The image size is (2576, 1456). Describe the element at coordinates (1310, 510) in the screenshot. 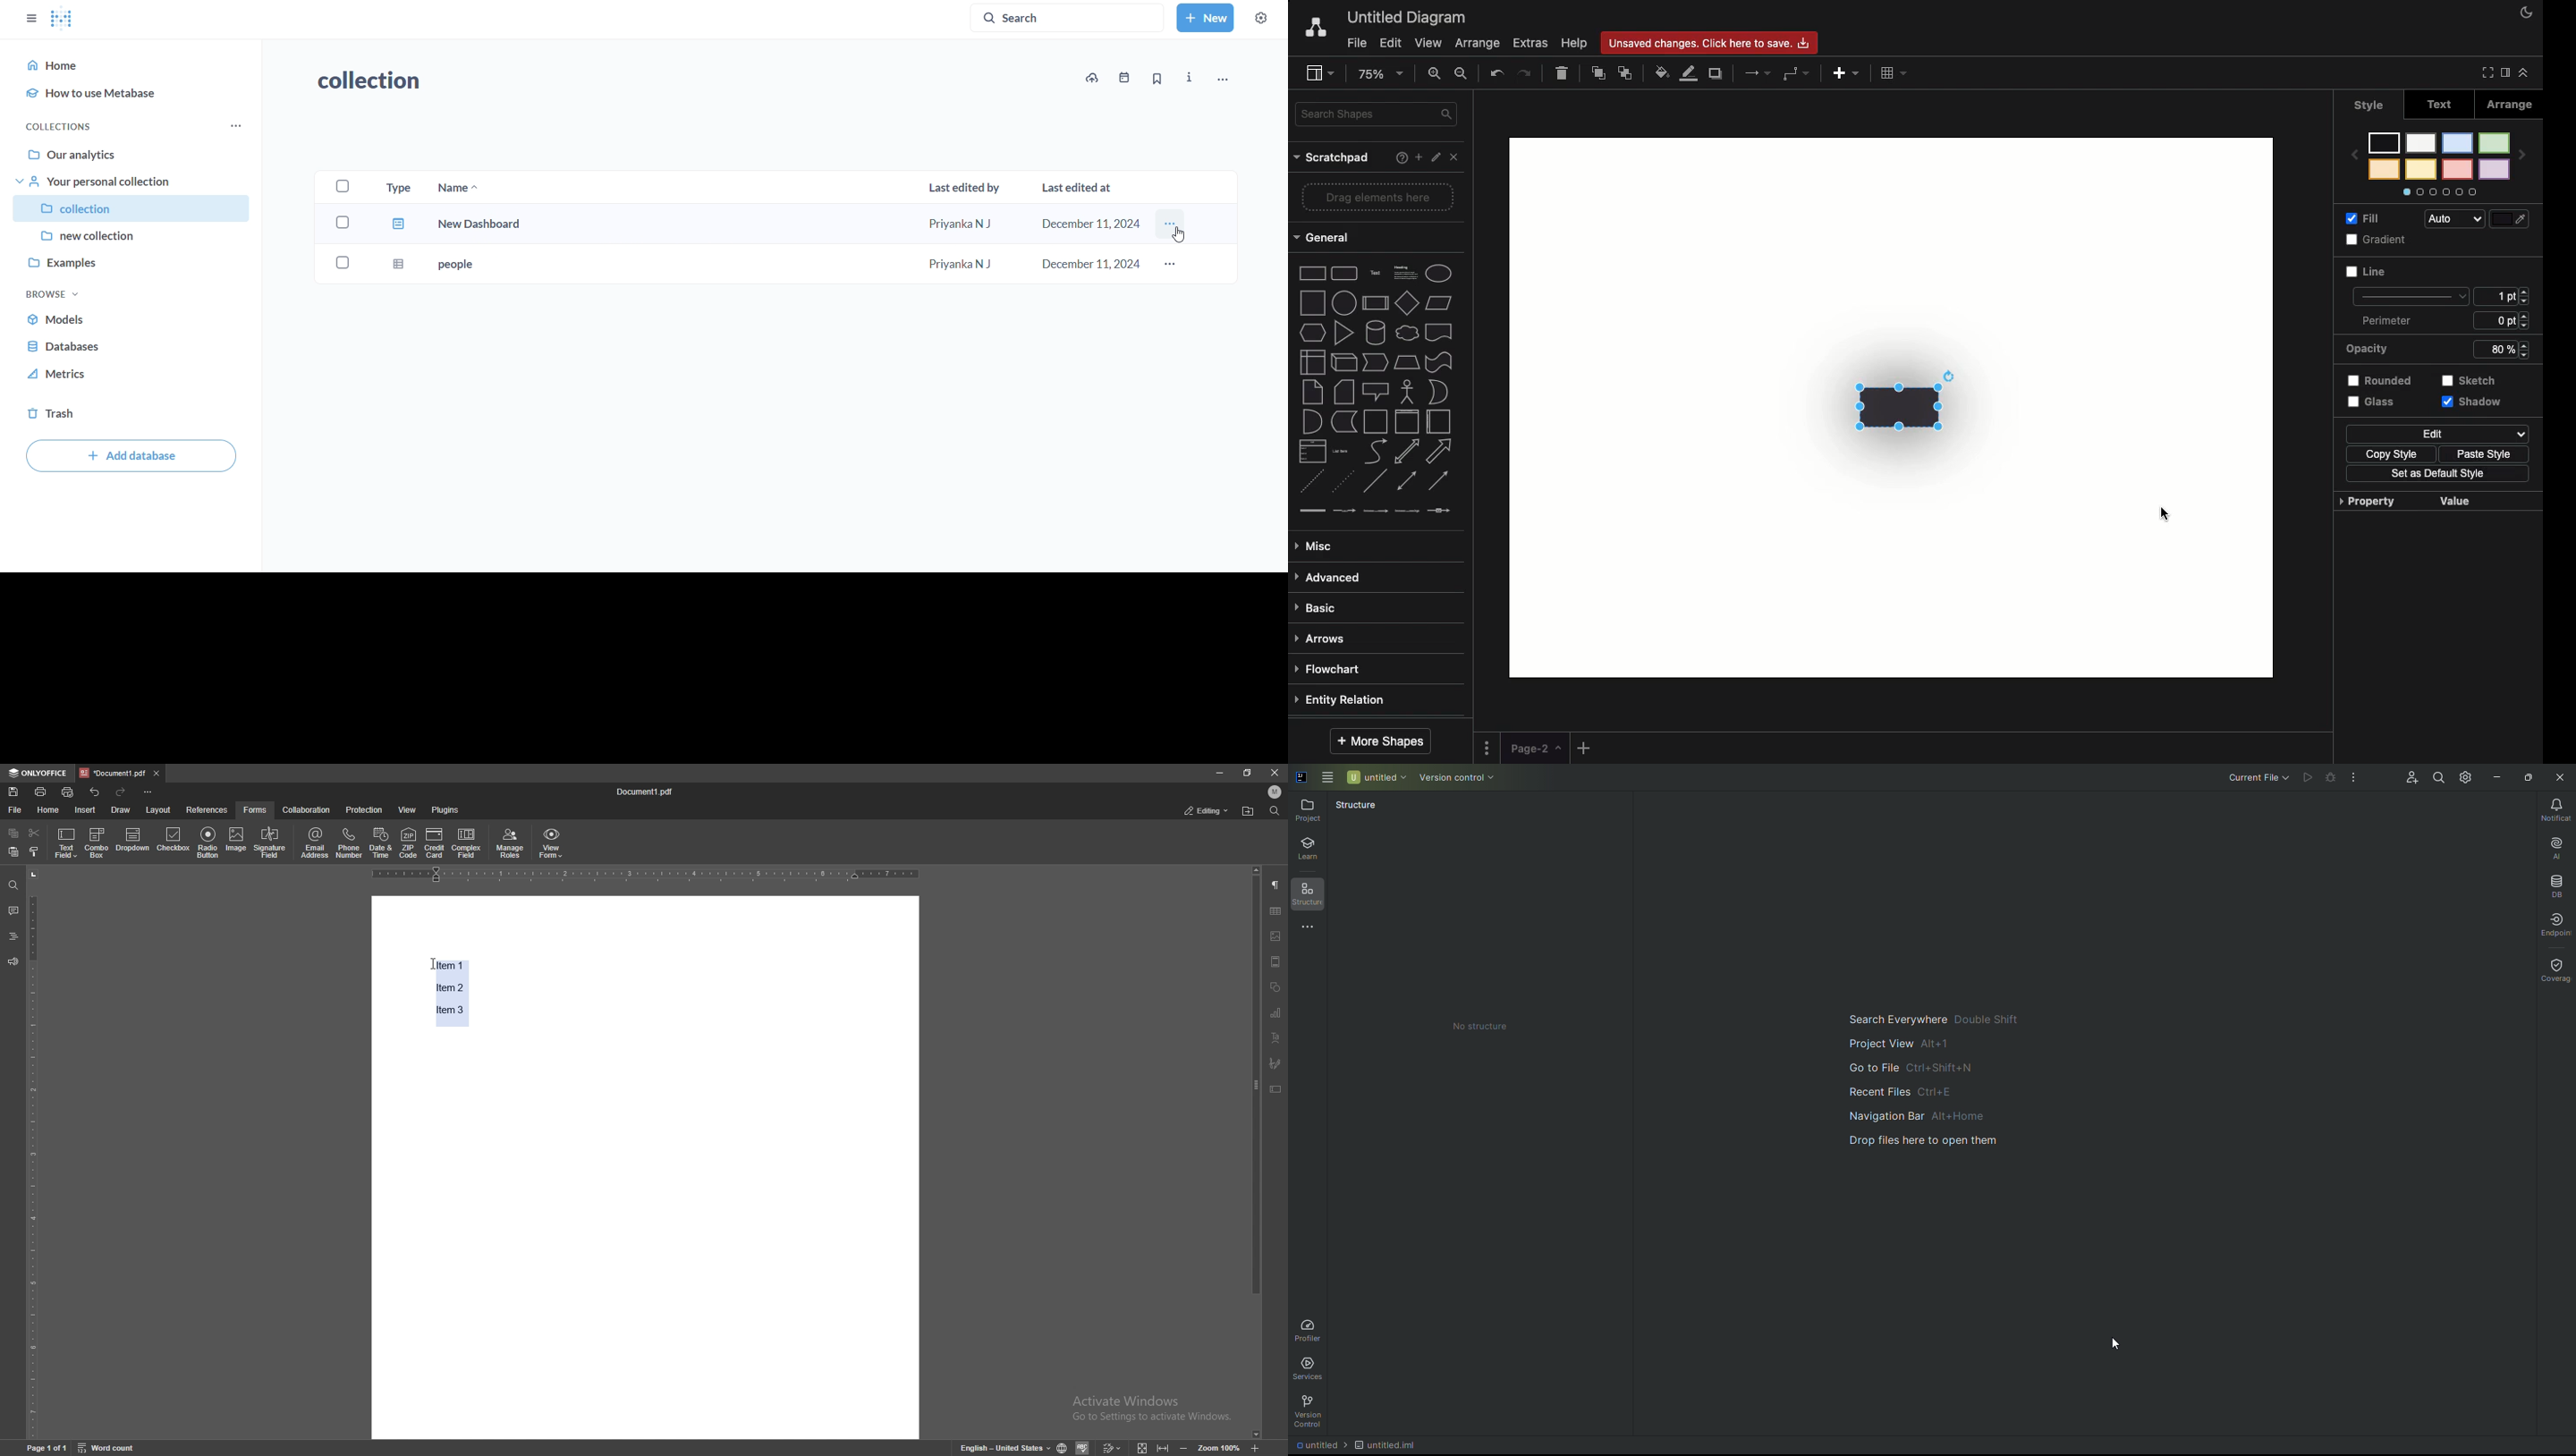

I see `link` at that location.